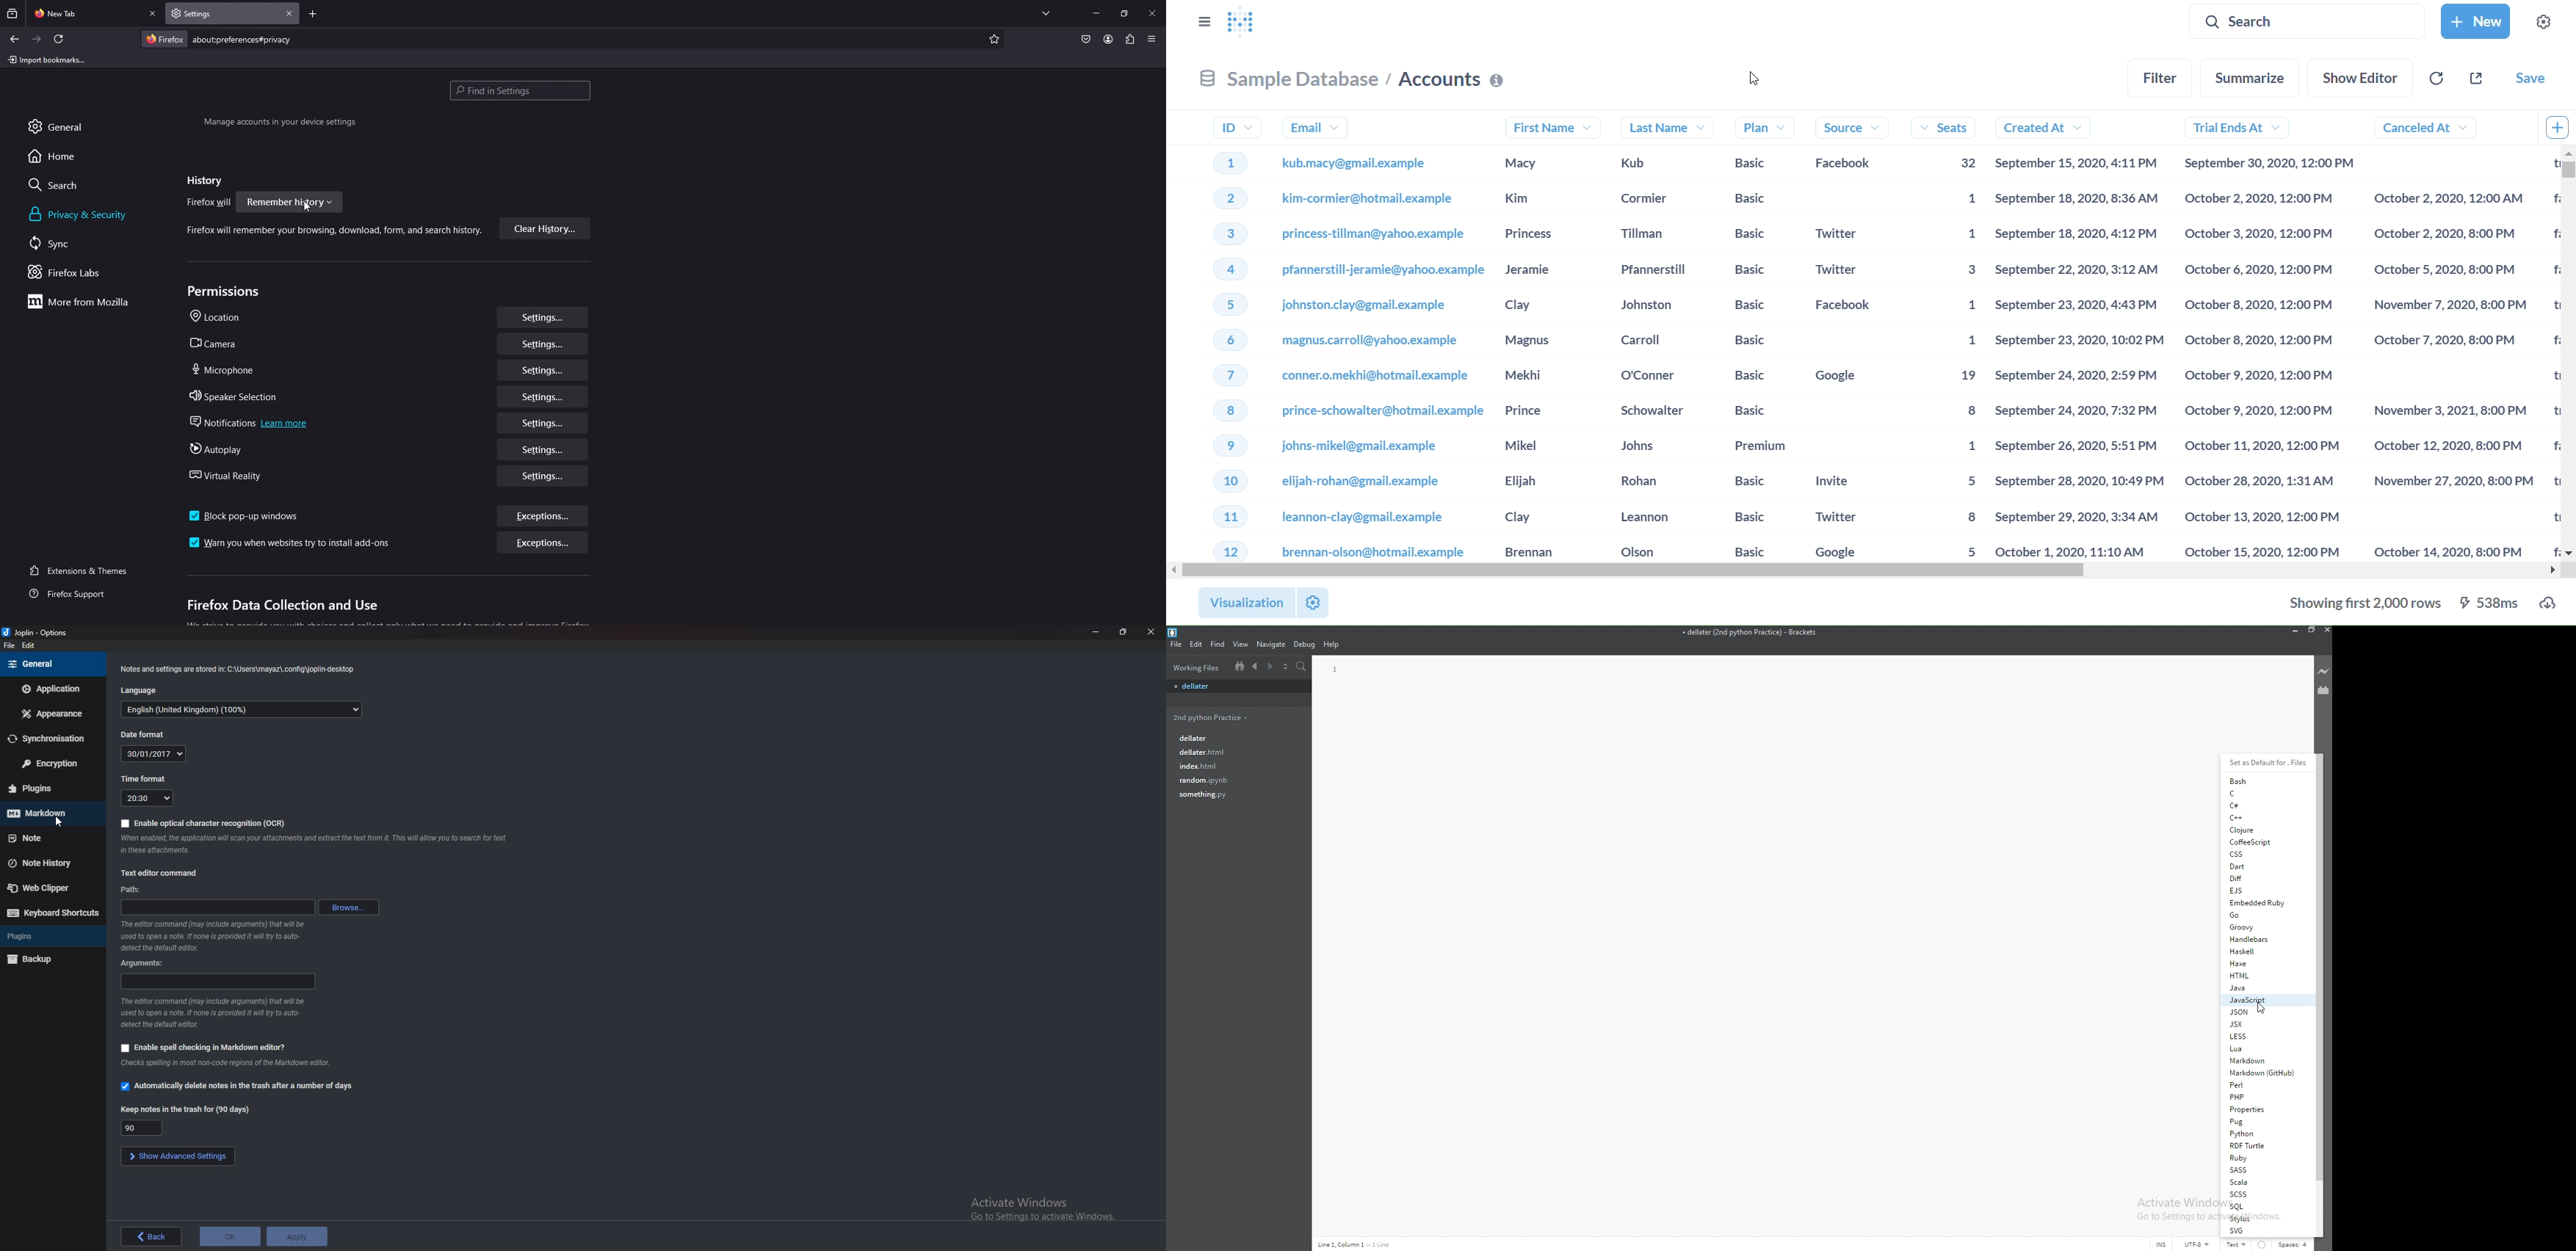  What do you see at coordinates (9, 645) in the screenshot?
I see `file` at bounding box center [9, 645].